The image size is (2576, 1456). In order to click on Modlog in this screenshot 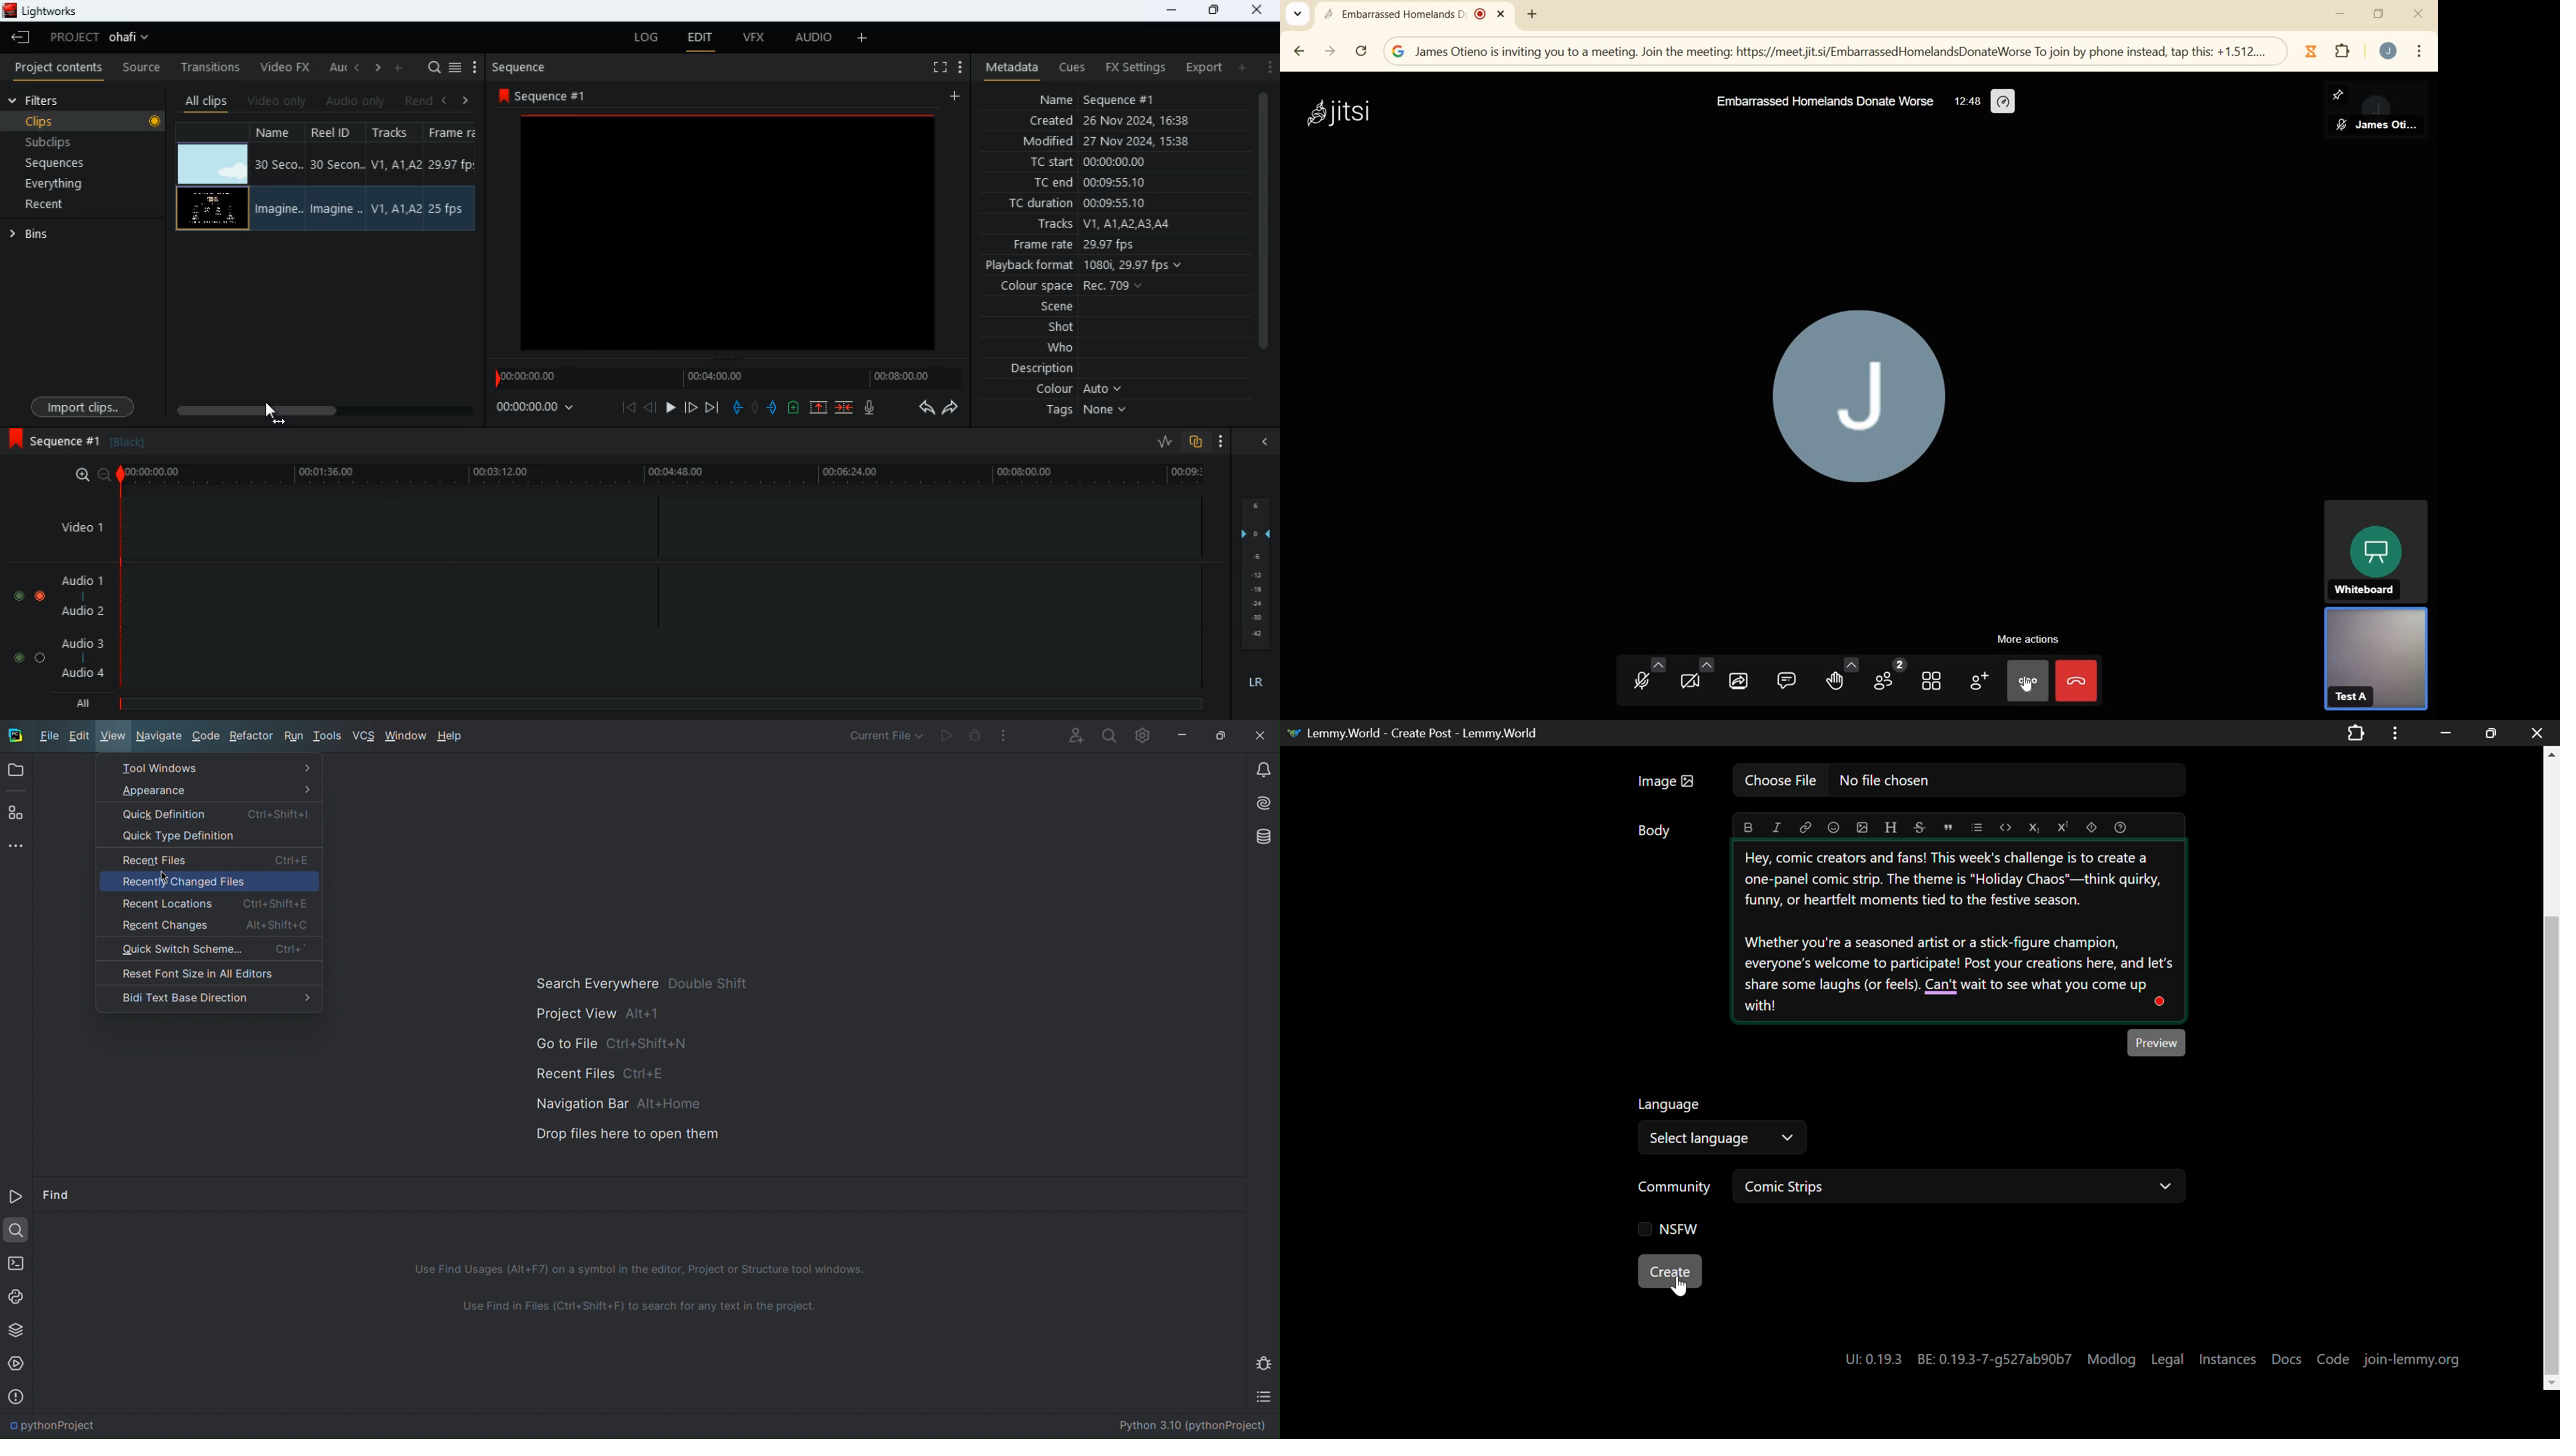, I will do `click(2111, 1360)`.